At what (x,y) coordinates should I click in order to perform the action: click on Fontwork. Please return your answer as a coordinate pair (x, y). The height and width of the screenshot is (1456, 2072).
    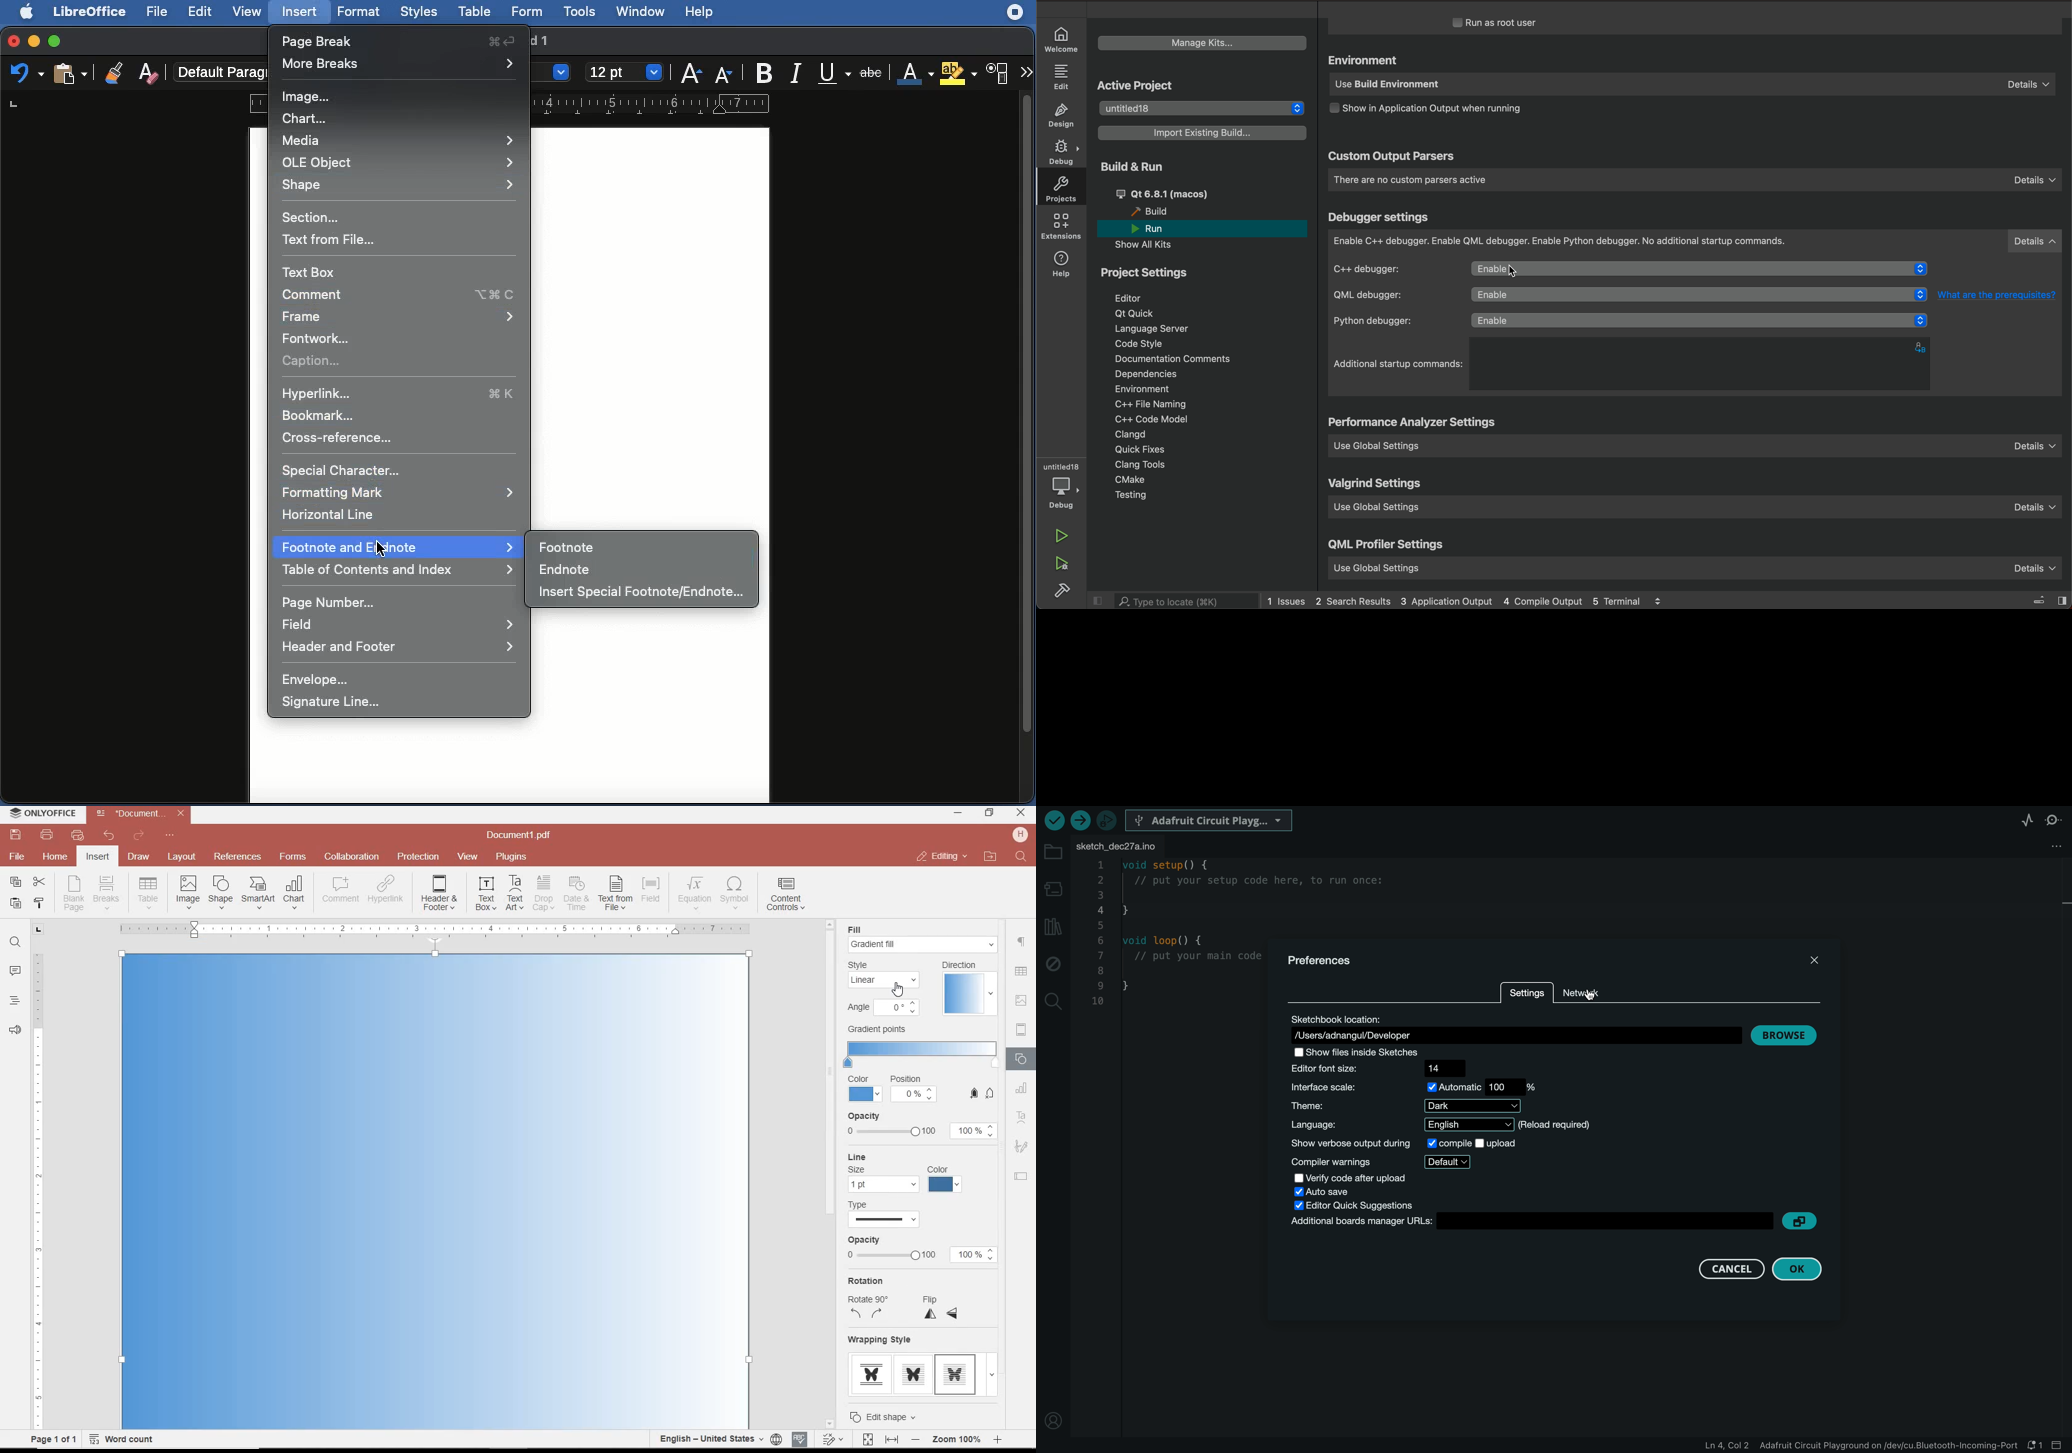
    Looking at the image, I should click on (315, 338).